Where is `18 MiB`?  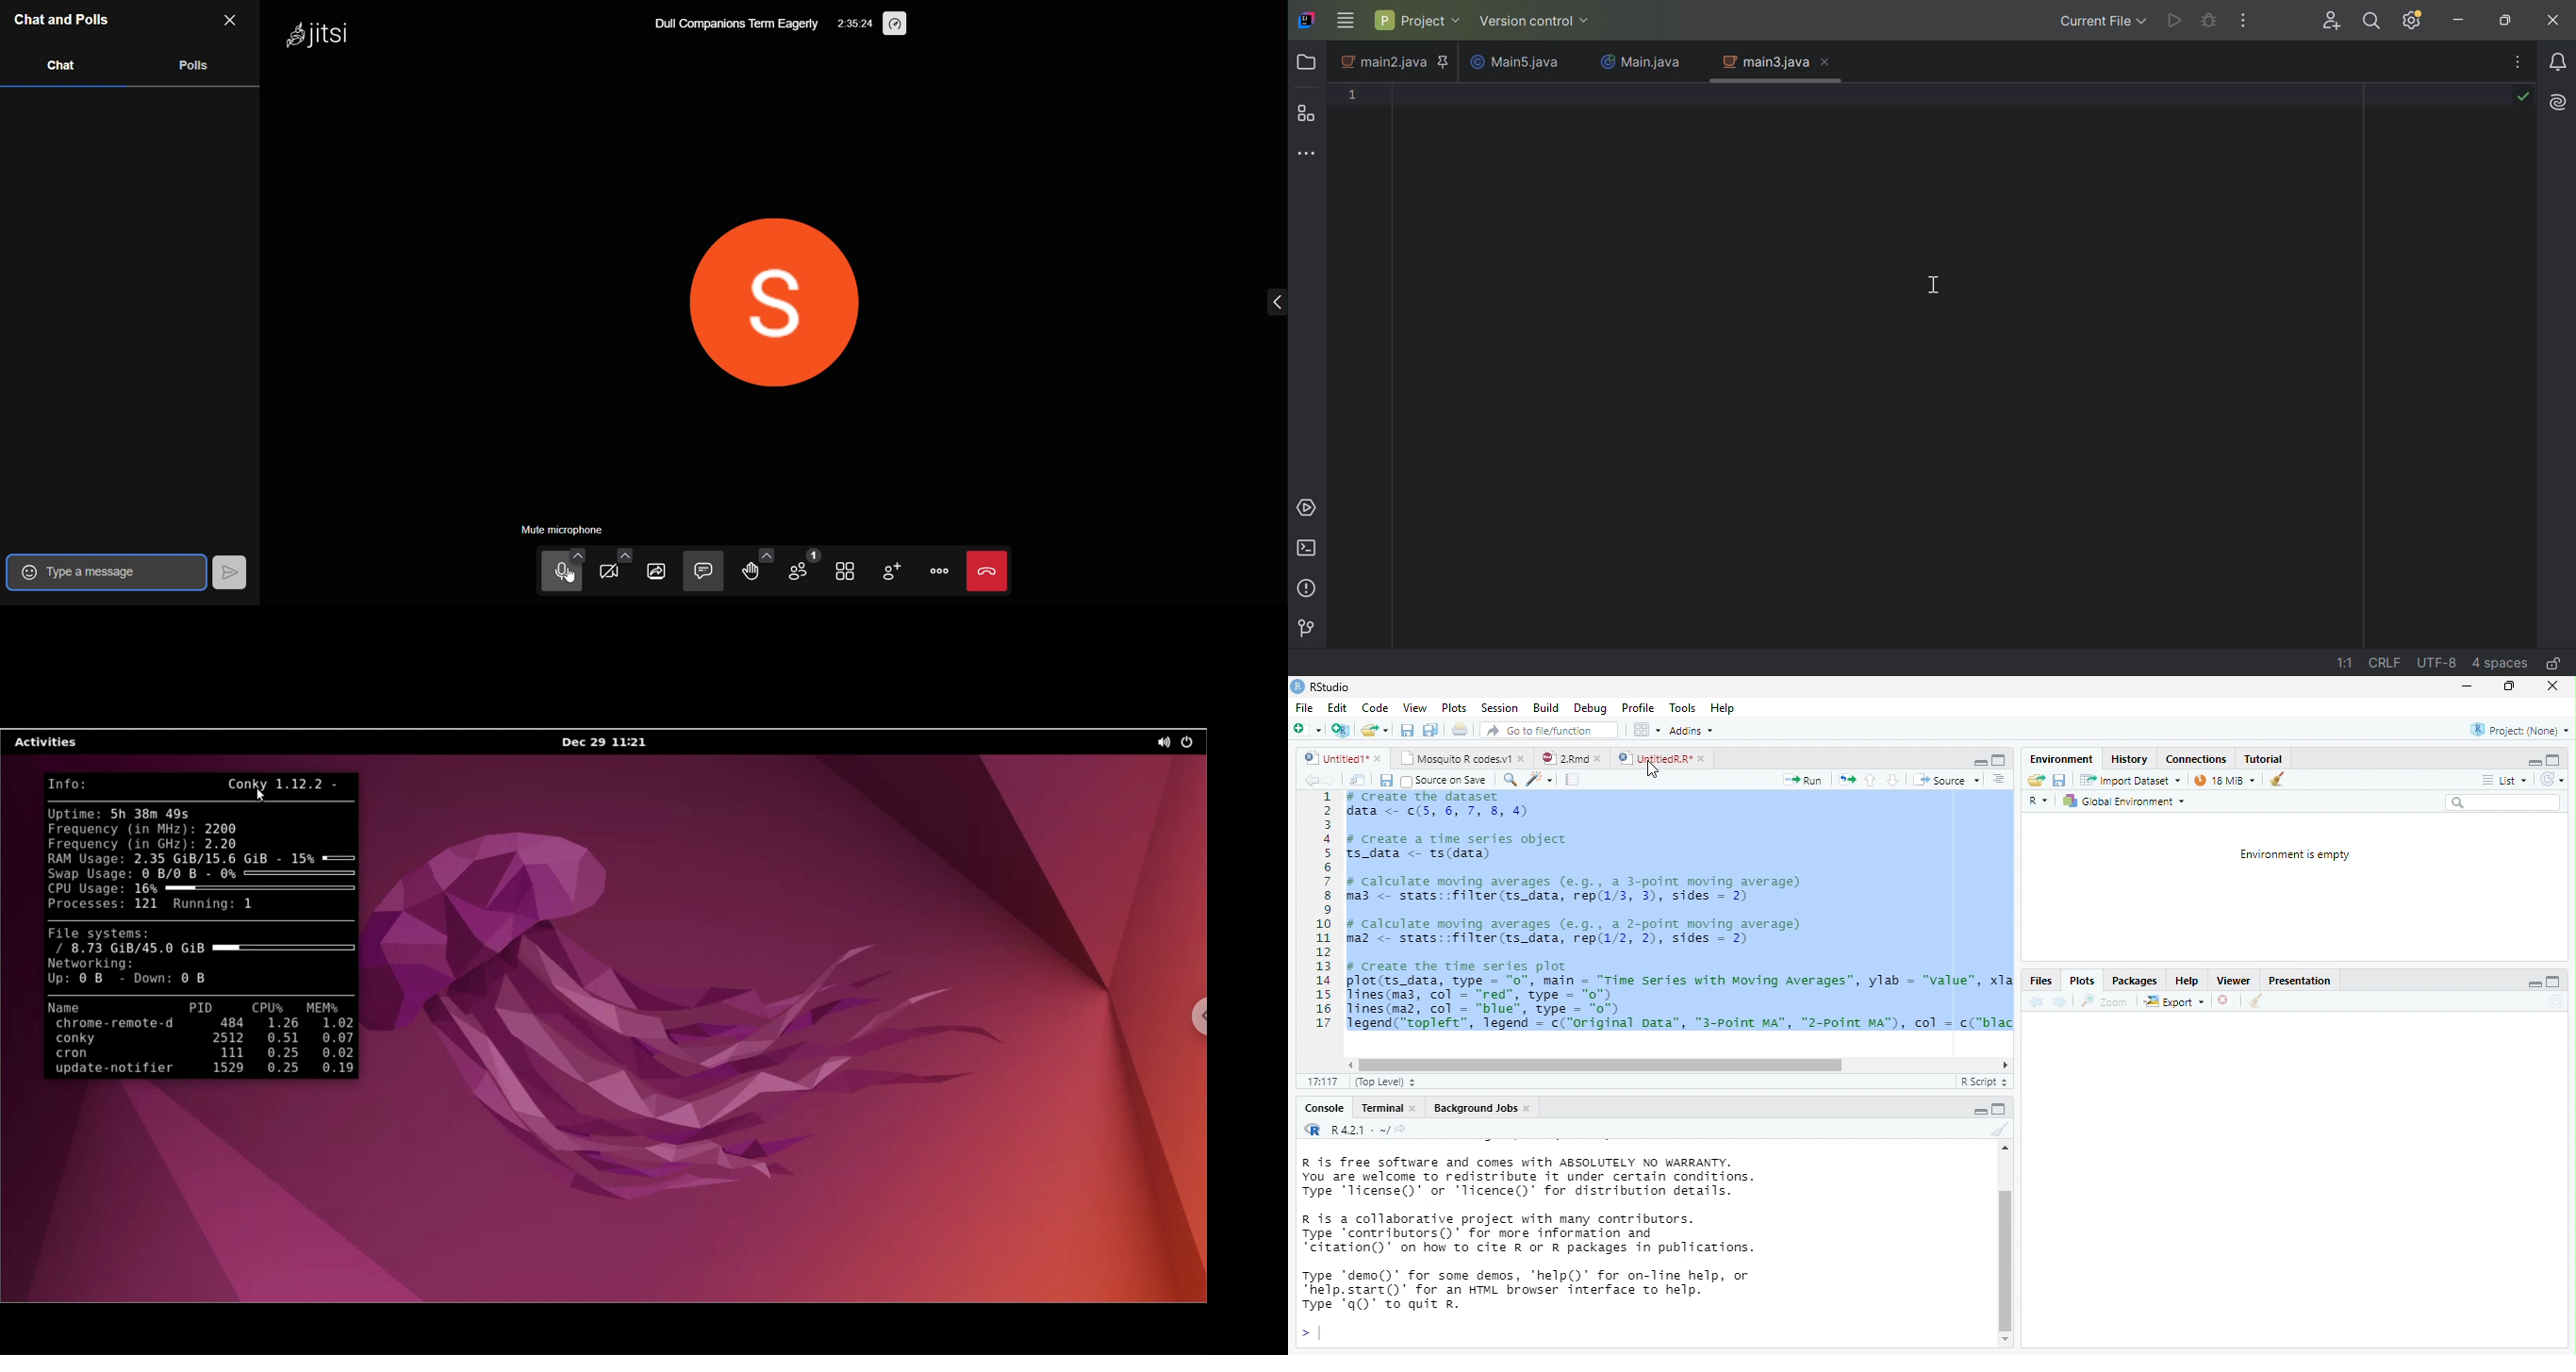
18 MiB is located at coordinates (2223, 780).